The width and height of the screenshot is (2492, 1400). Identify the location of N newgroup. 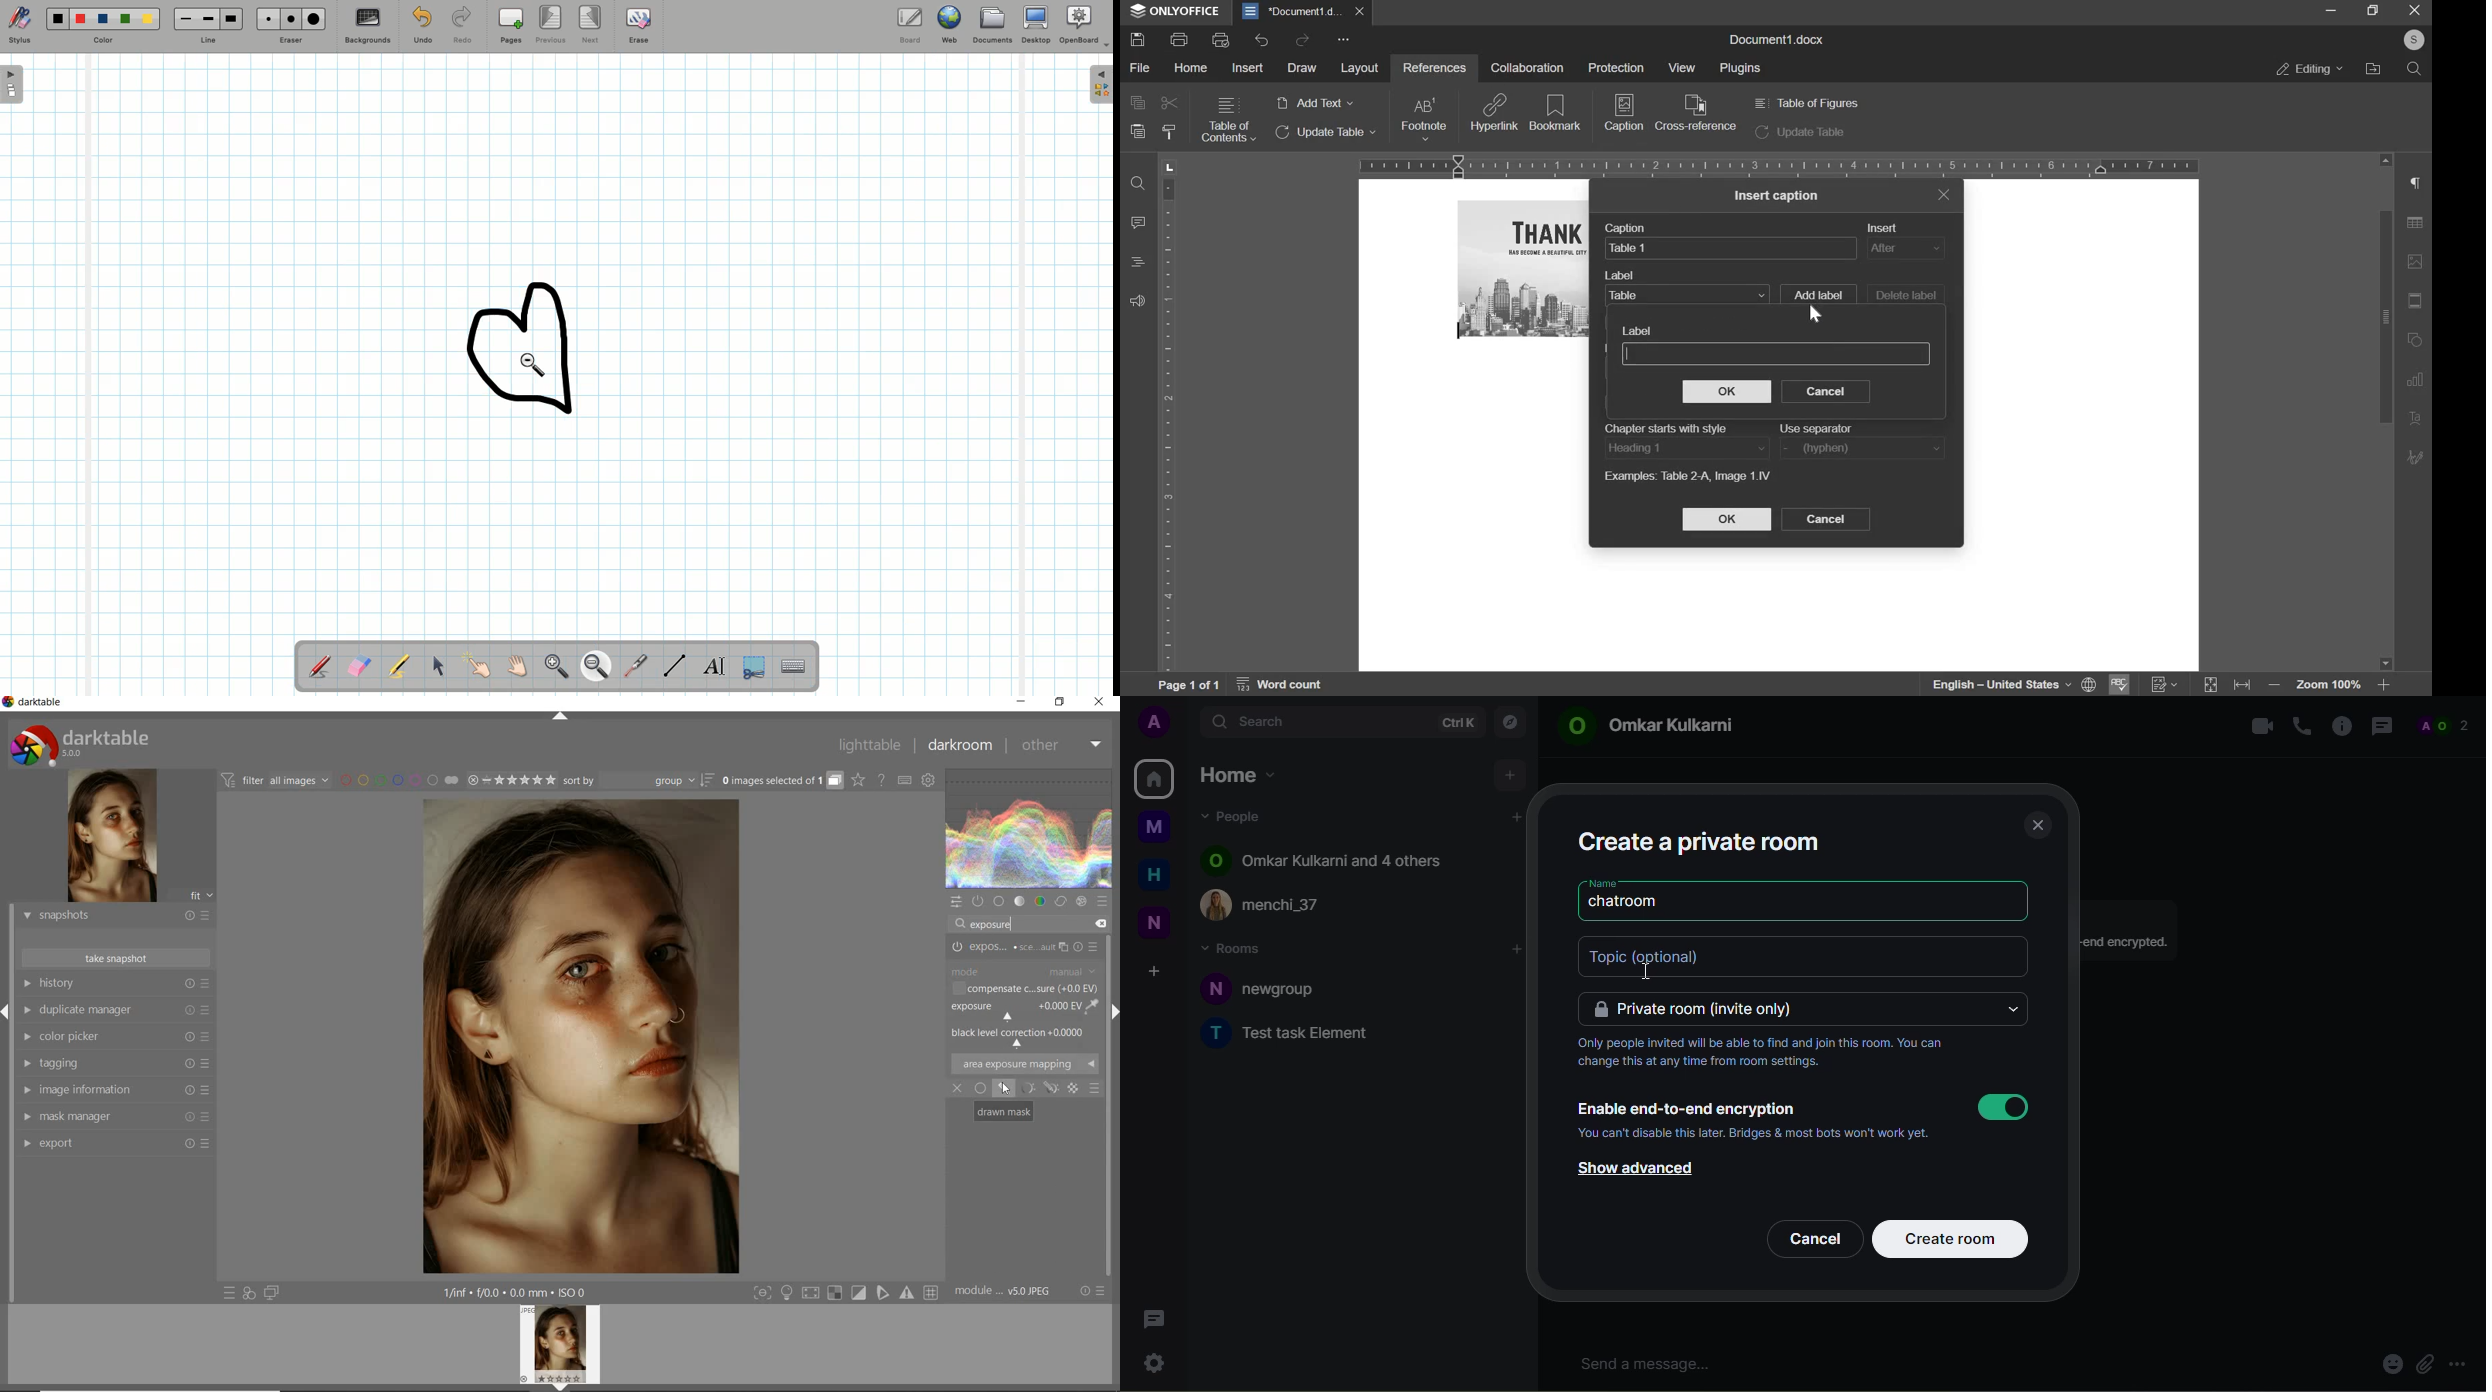
(1271, 988).